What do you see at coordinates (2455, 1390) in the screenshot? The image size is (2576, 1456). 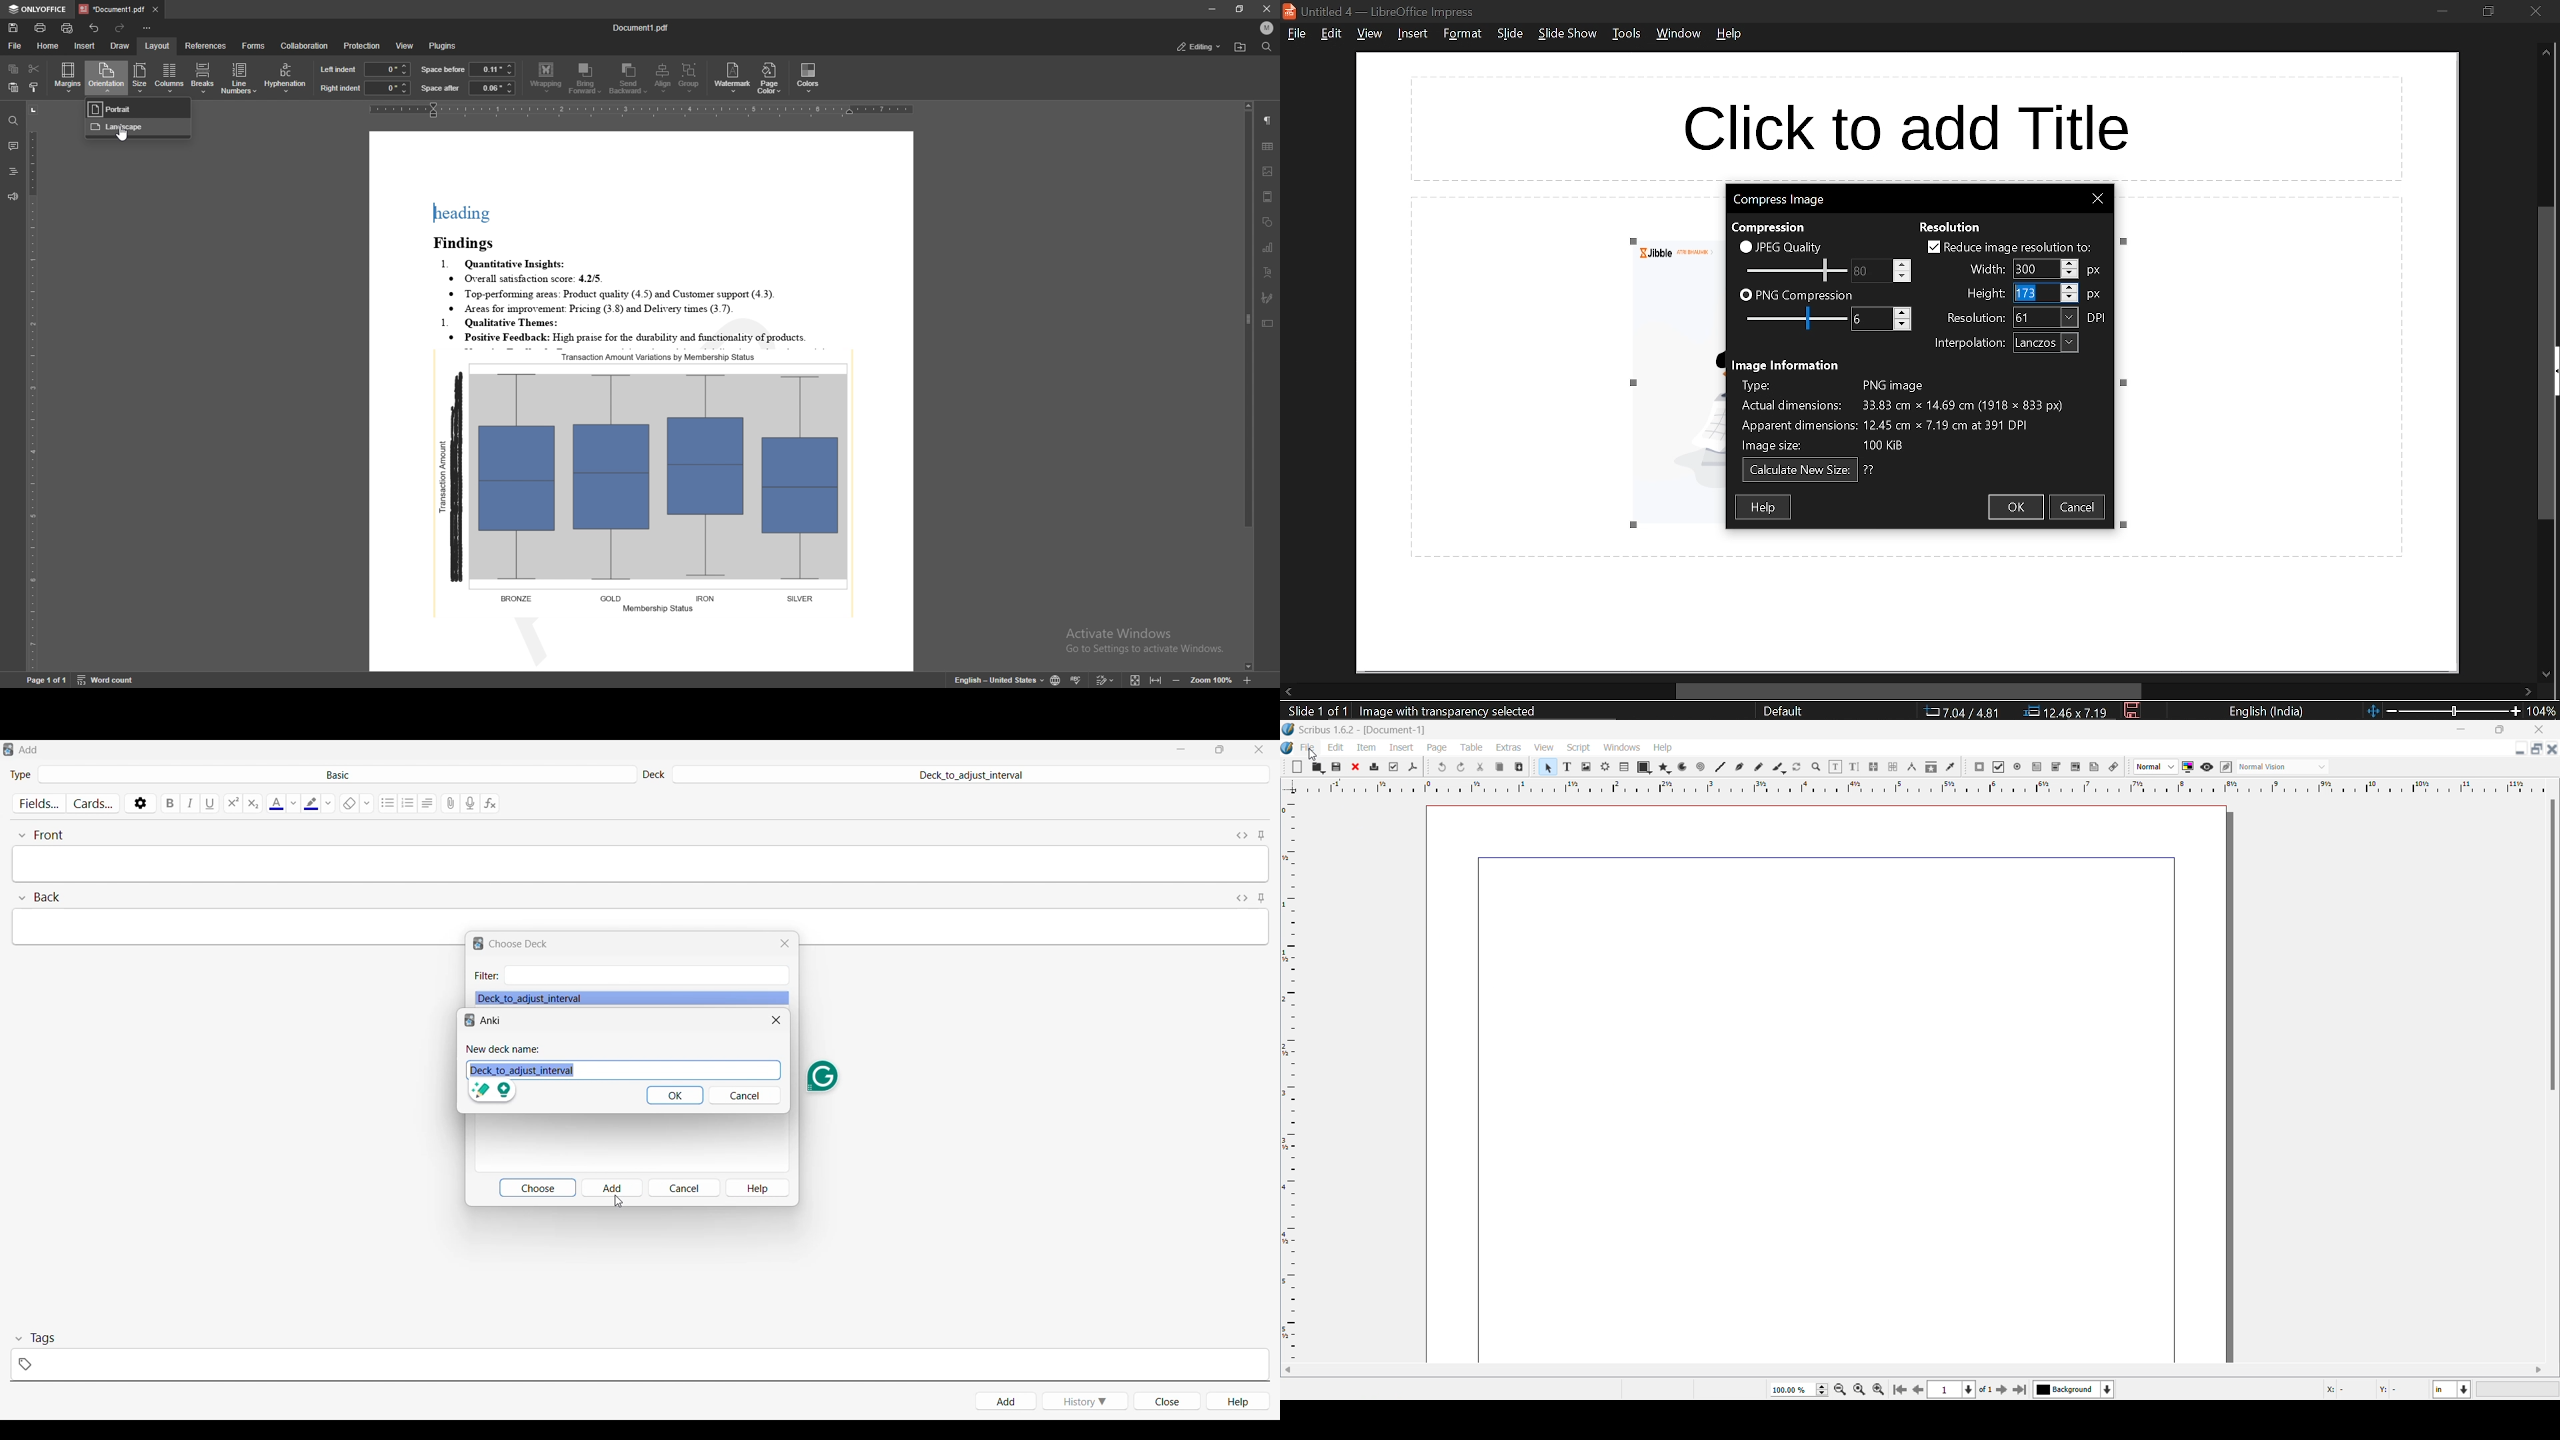 I see `in` at bounding box center [2455, 1390].